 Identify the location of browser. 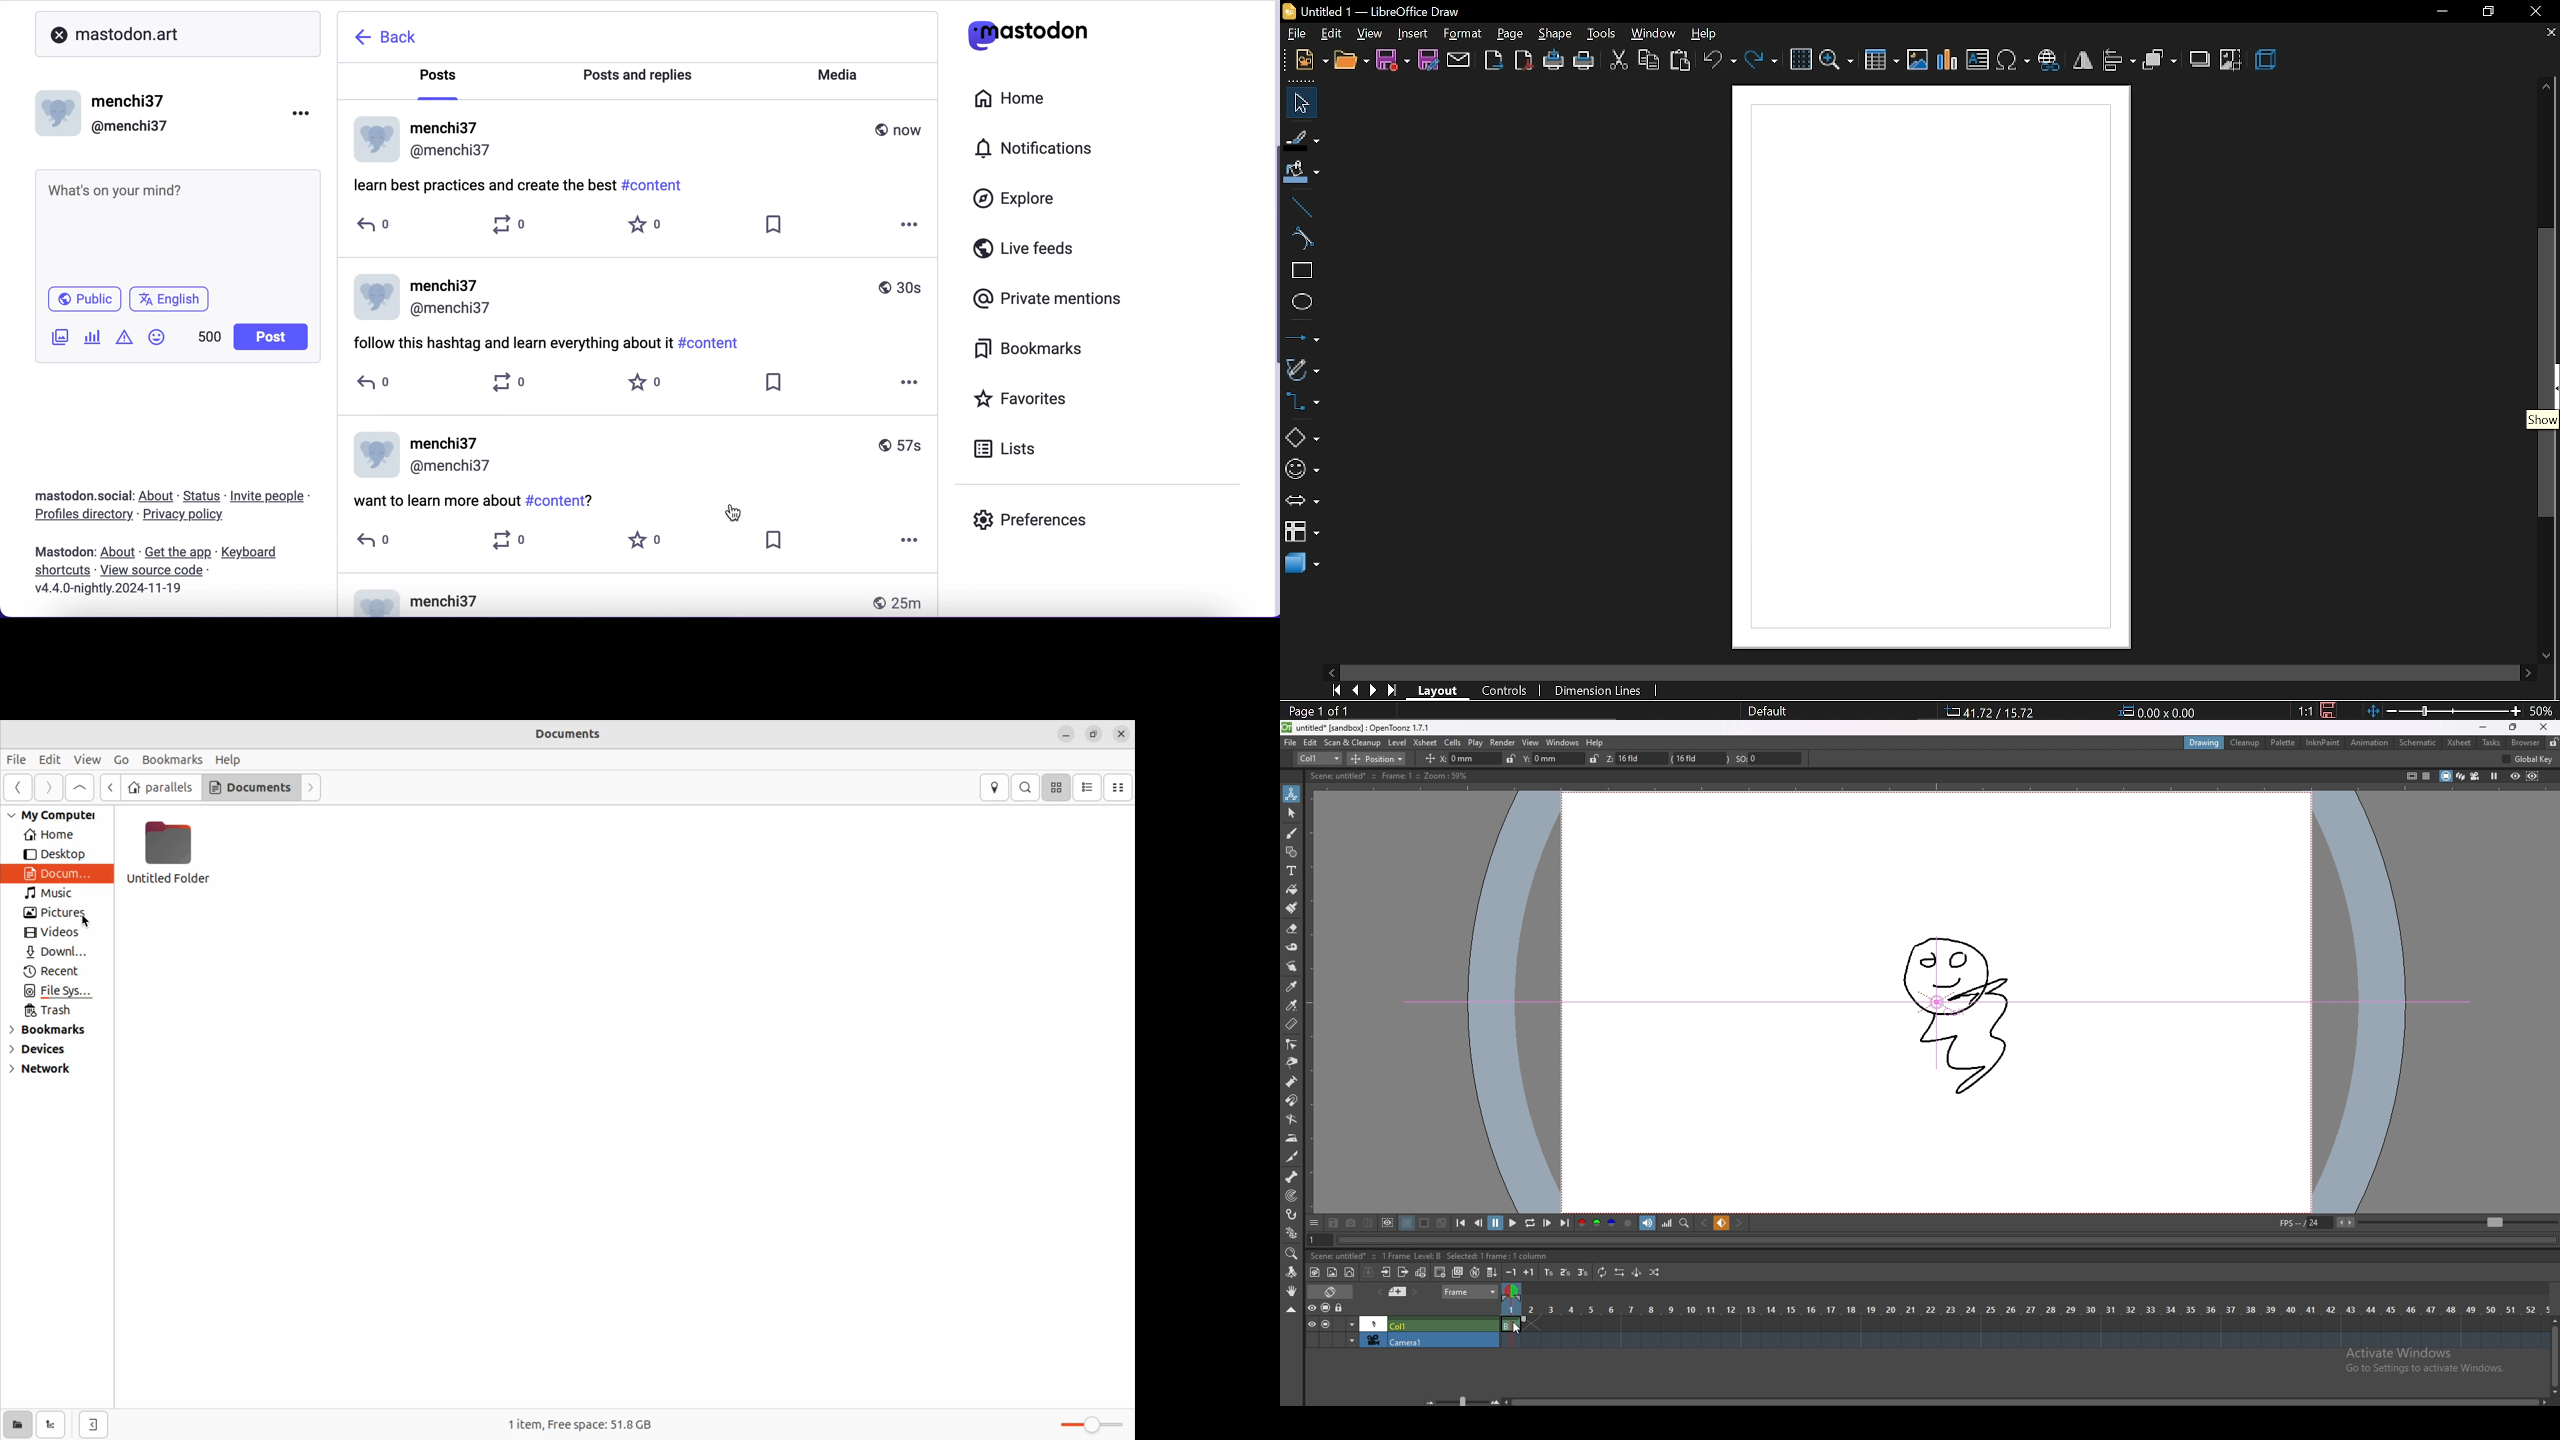
(2525, 742).